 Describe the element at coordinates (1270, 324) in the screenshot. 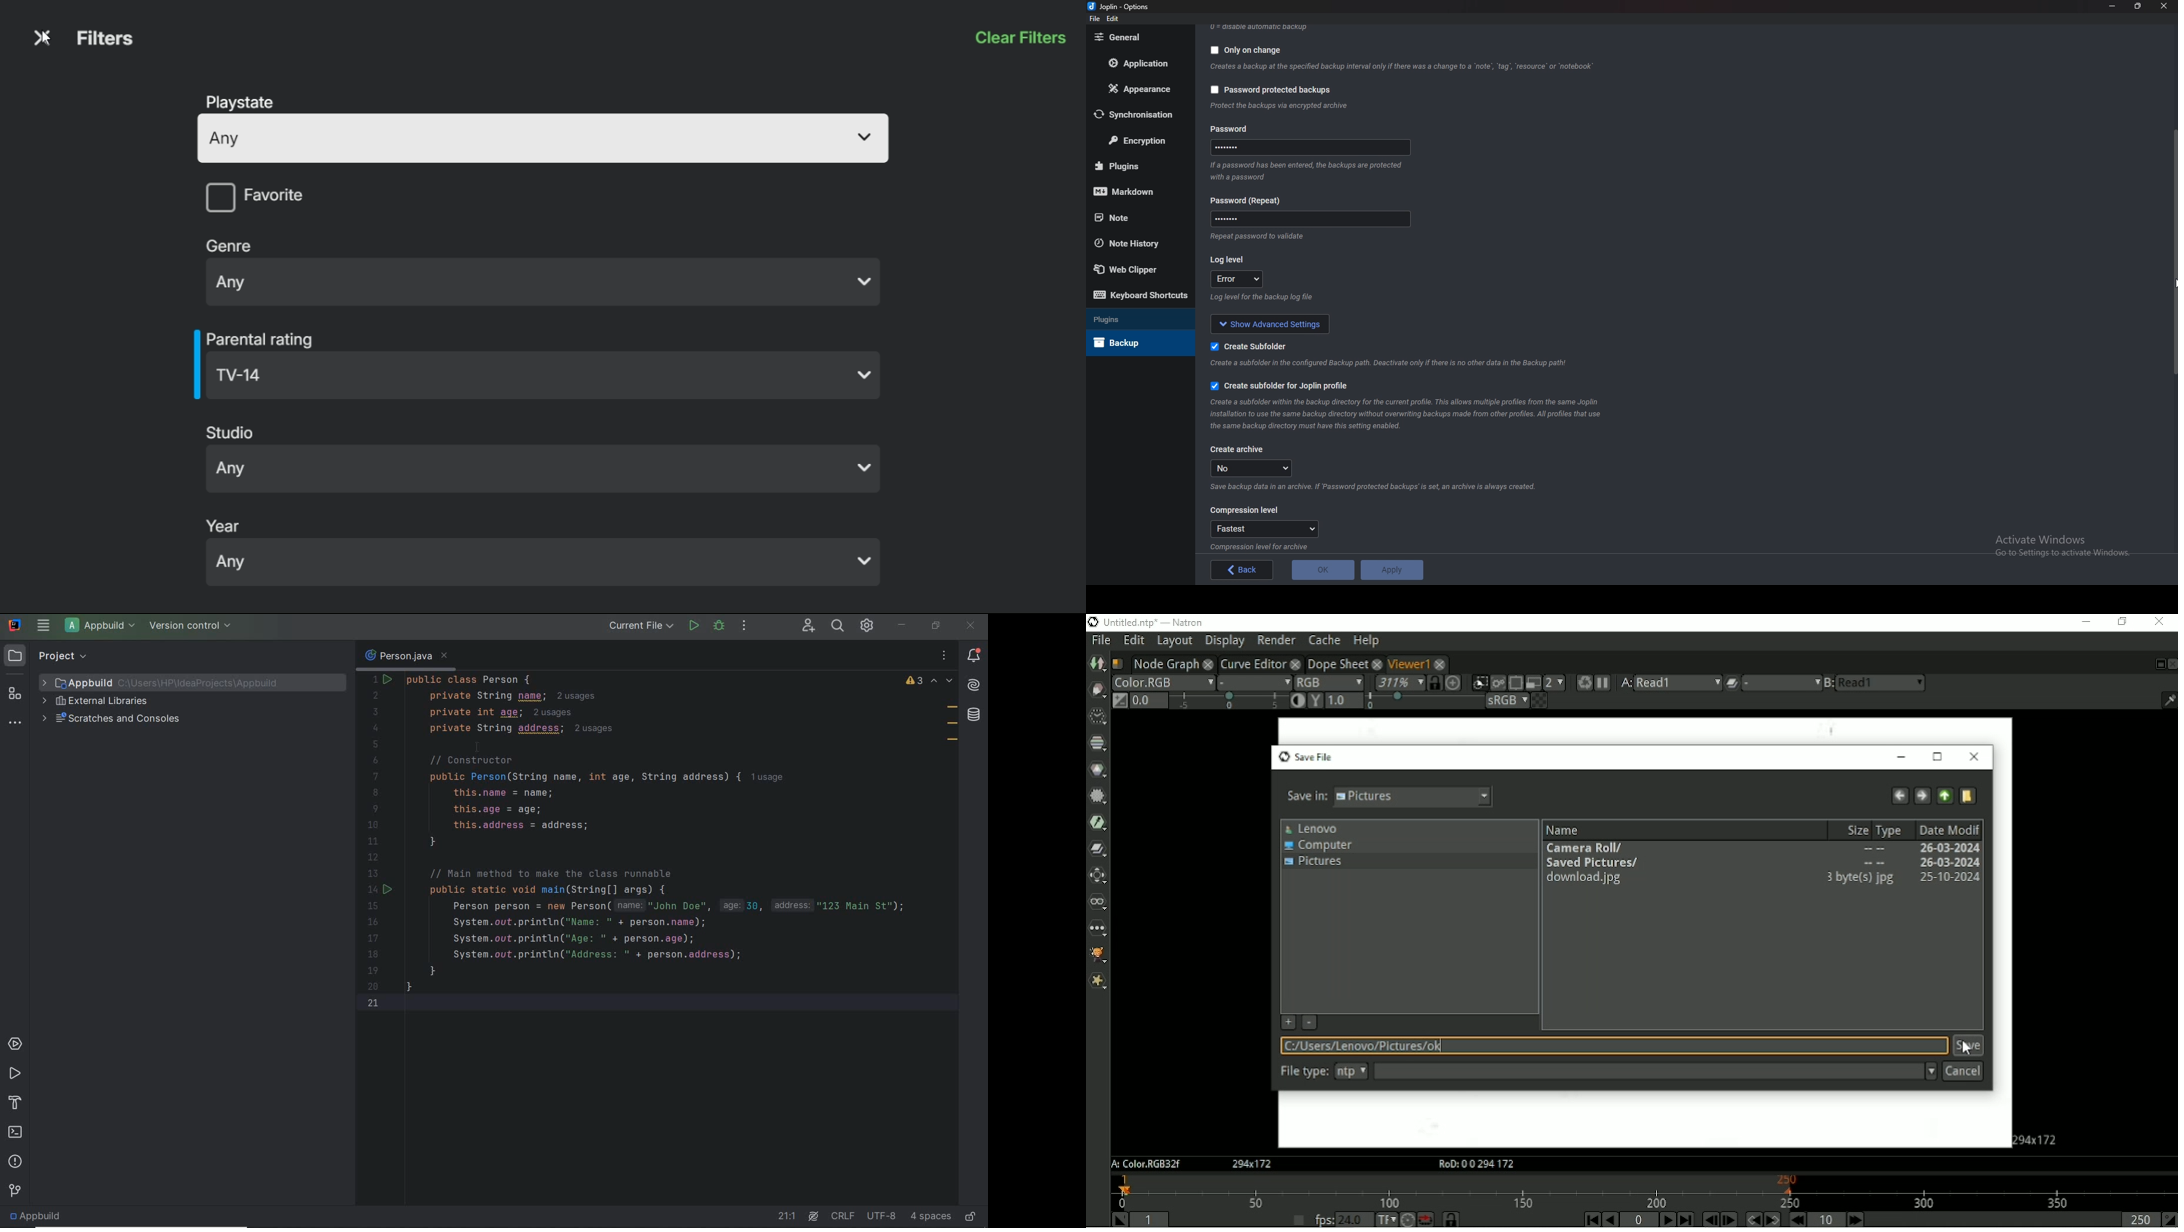

I see `show advanced settings` at that location.